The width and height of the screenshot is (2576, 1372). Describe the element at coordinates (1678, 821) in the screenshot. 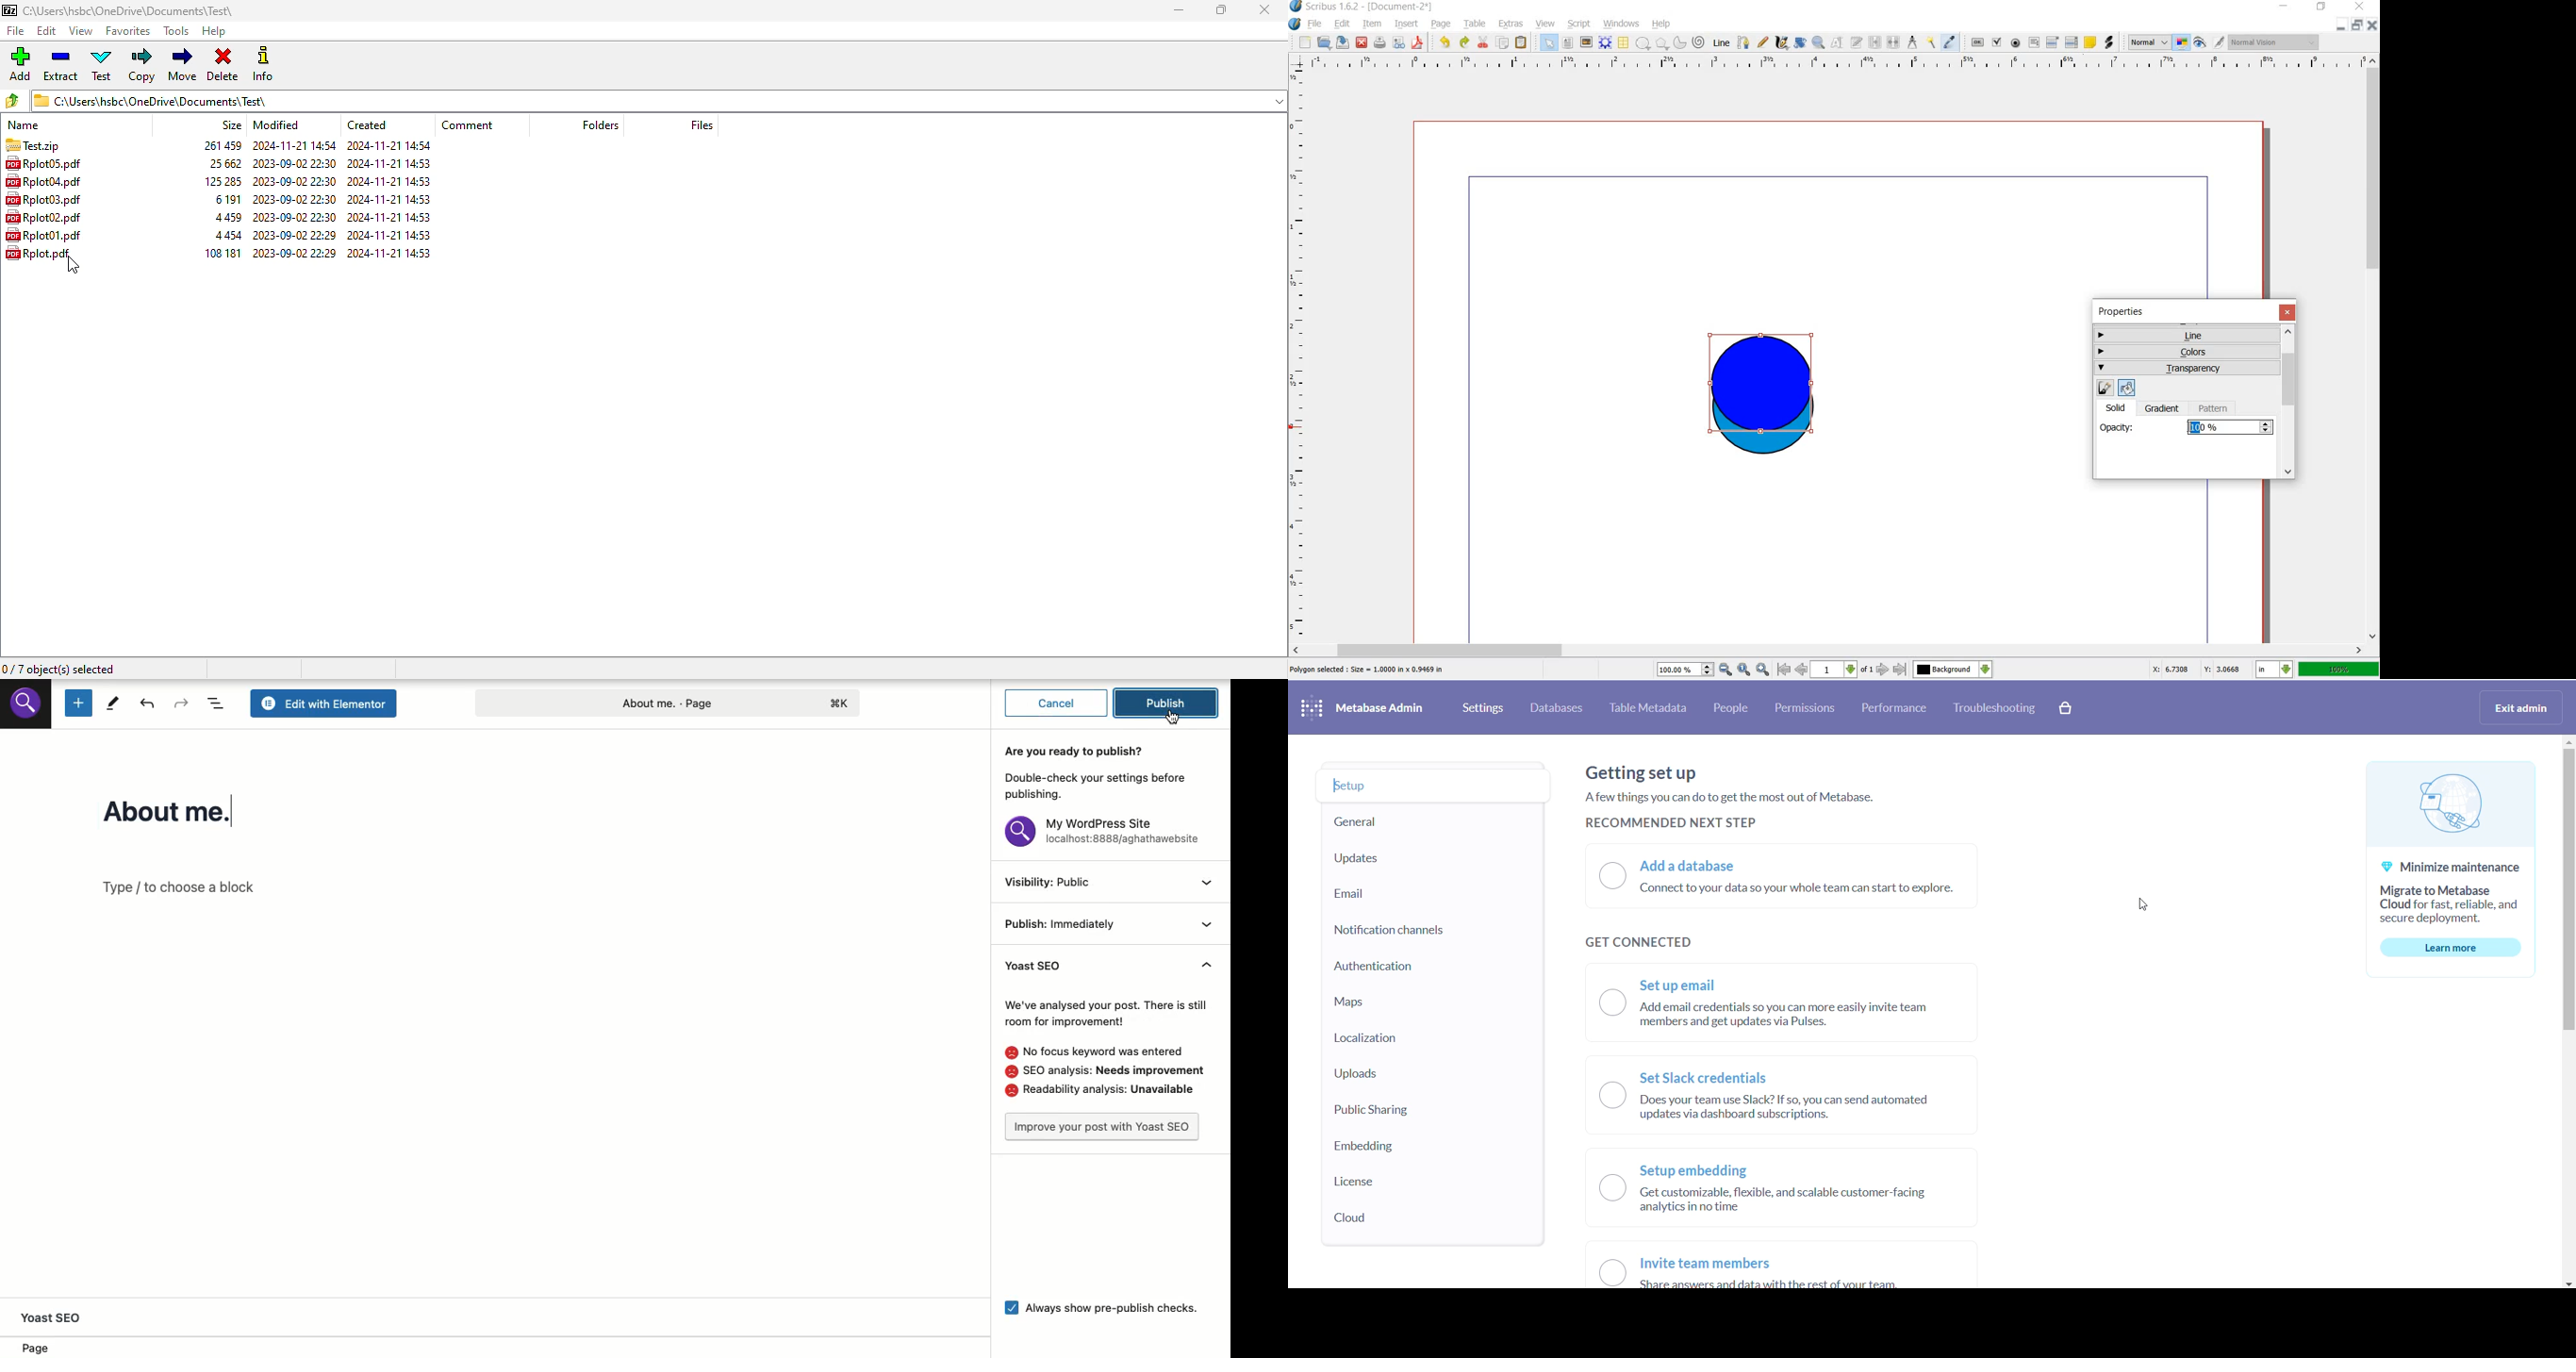

I see `Recommended next step` at that location.